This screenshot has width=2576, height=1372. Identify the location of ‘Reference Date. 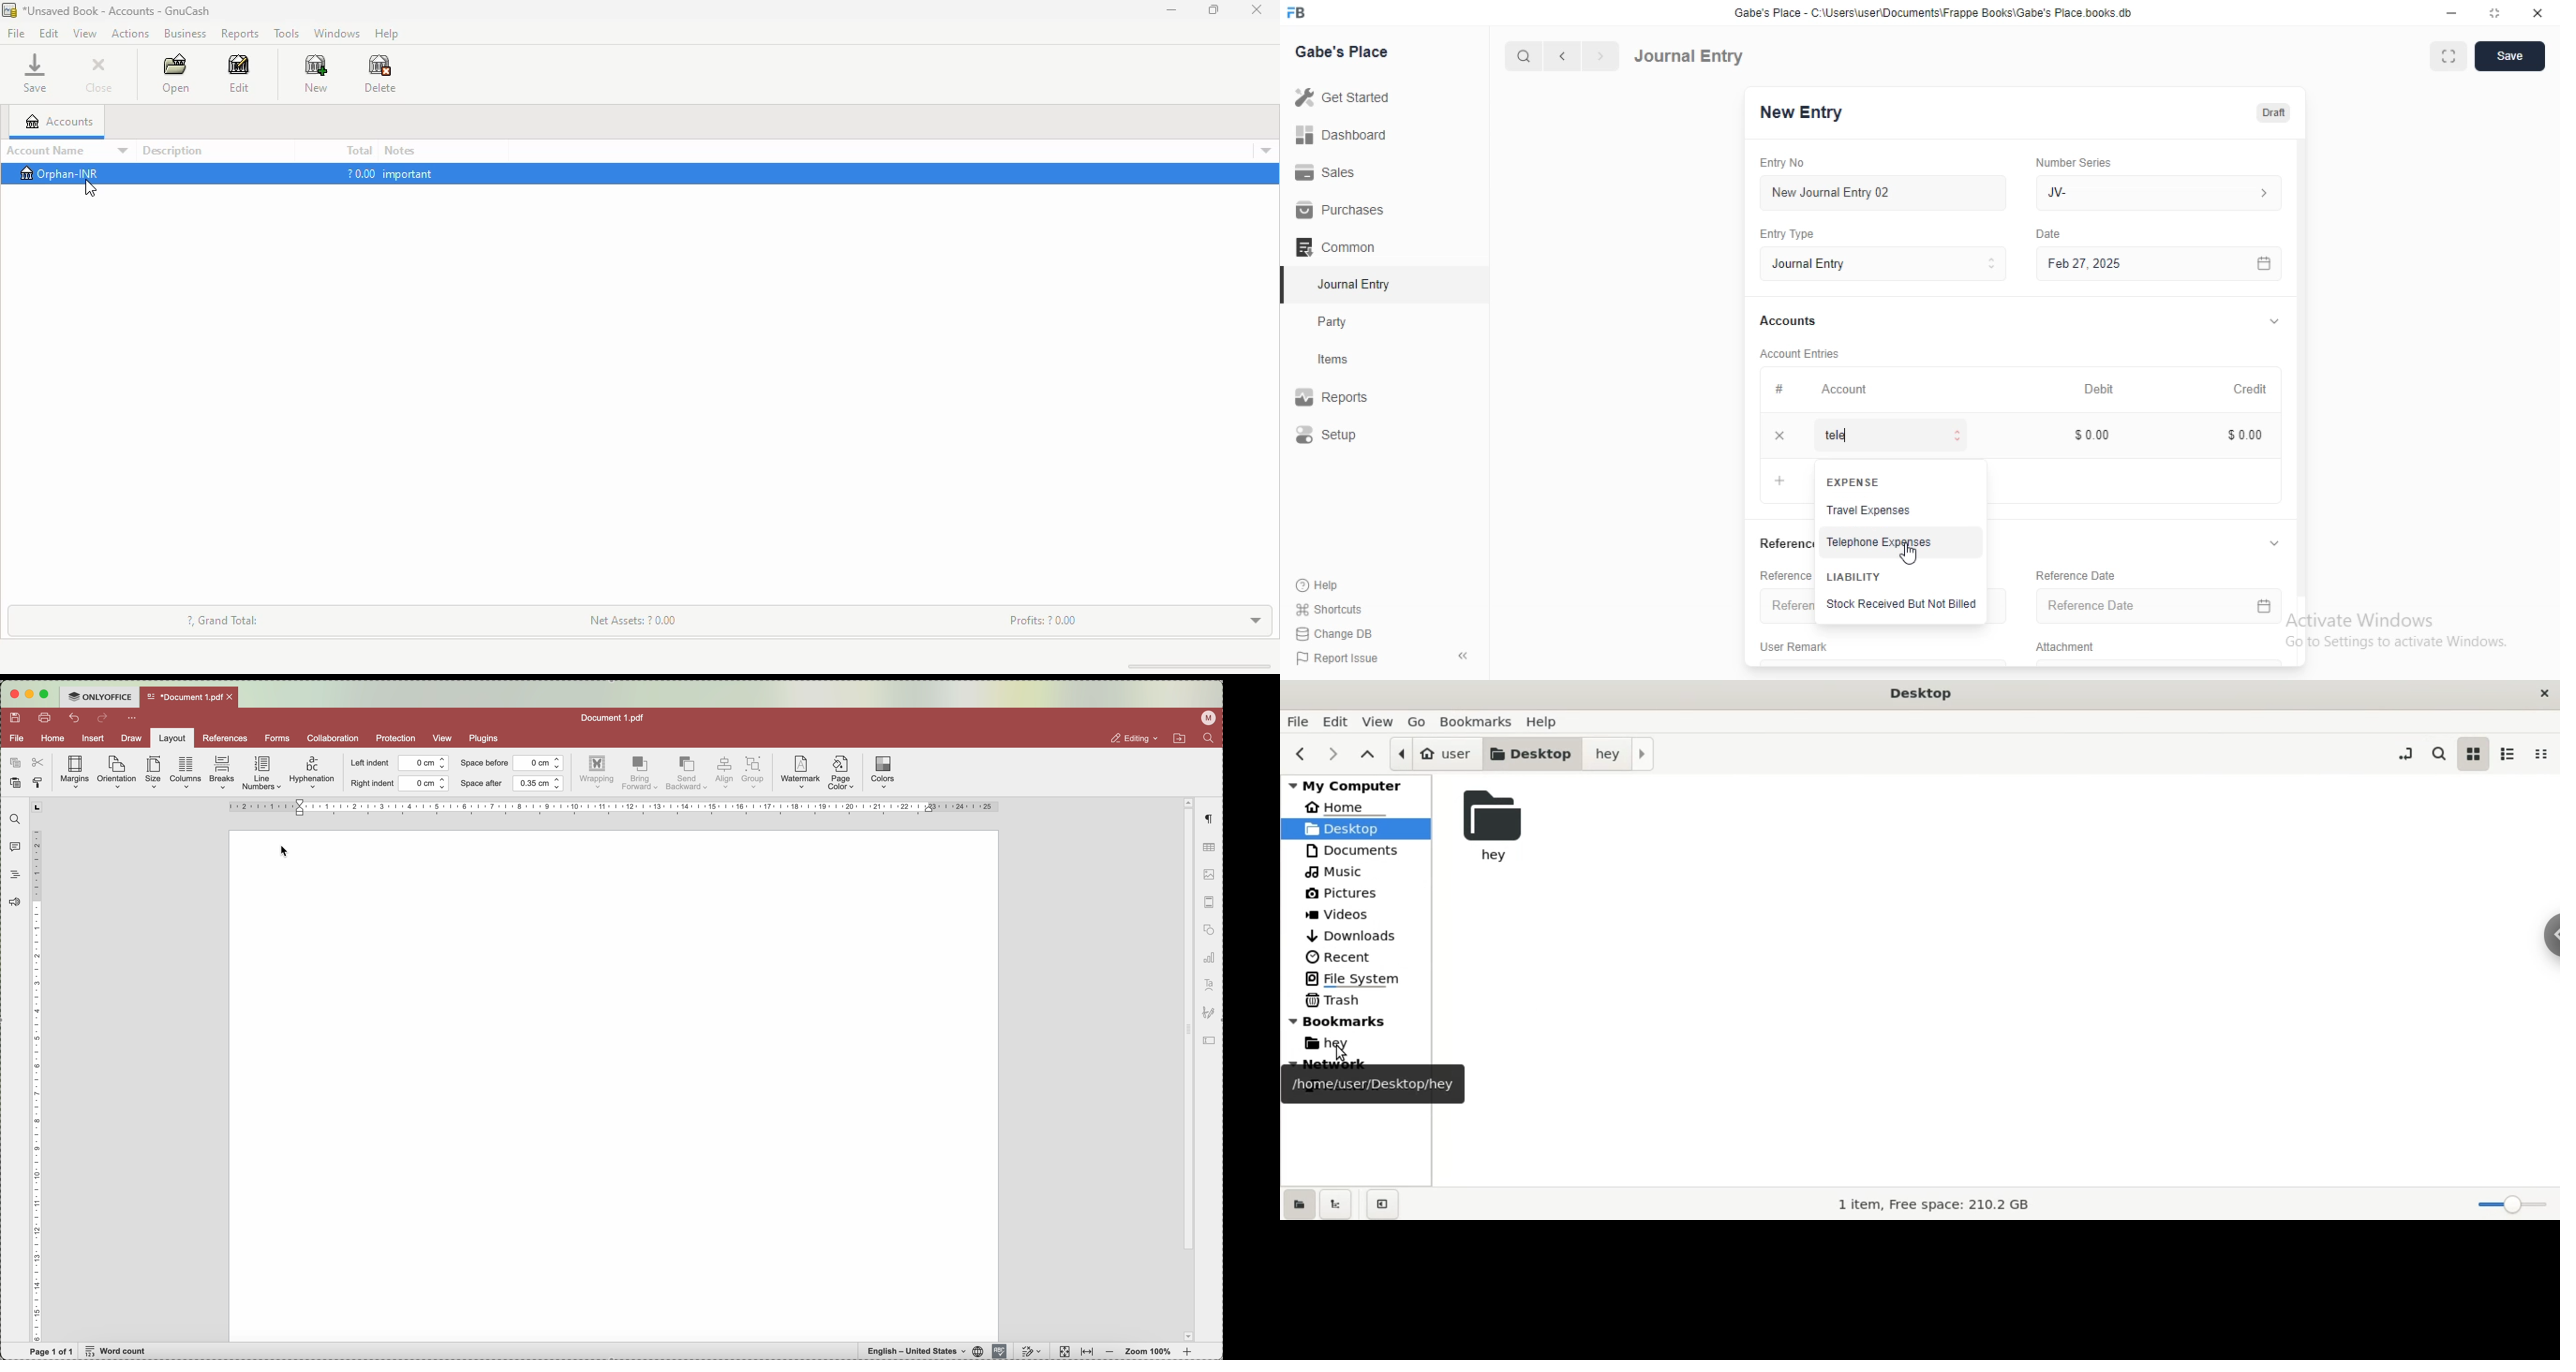
(2068, 576).